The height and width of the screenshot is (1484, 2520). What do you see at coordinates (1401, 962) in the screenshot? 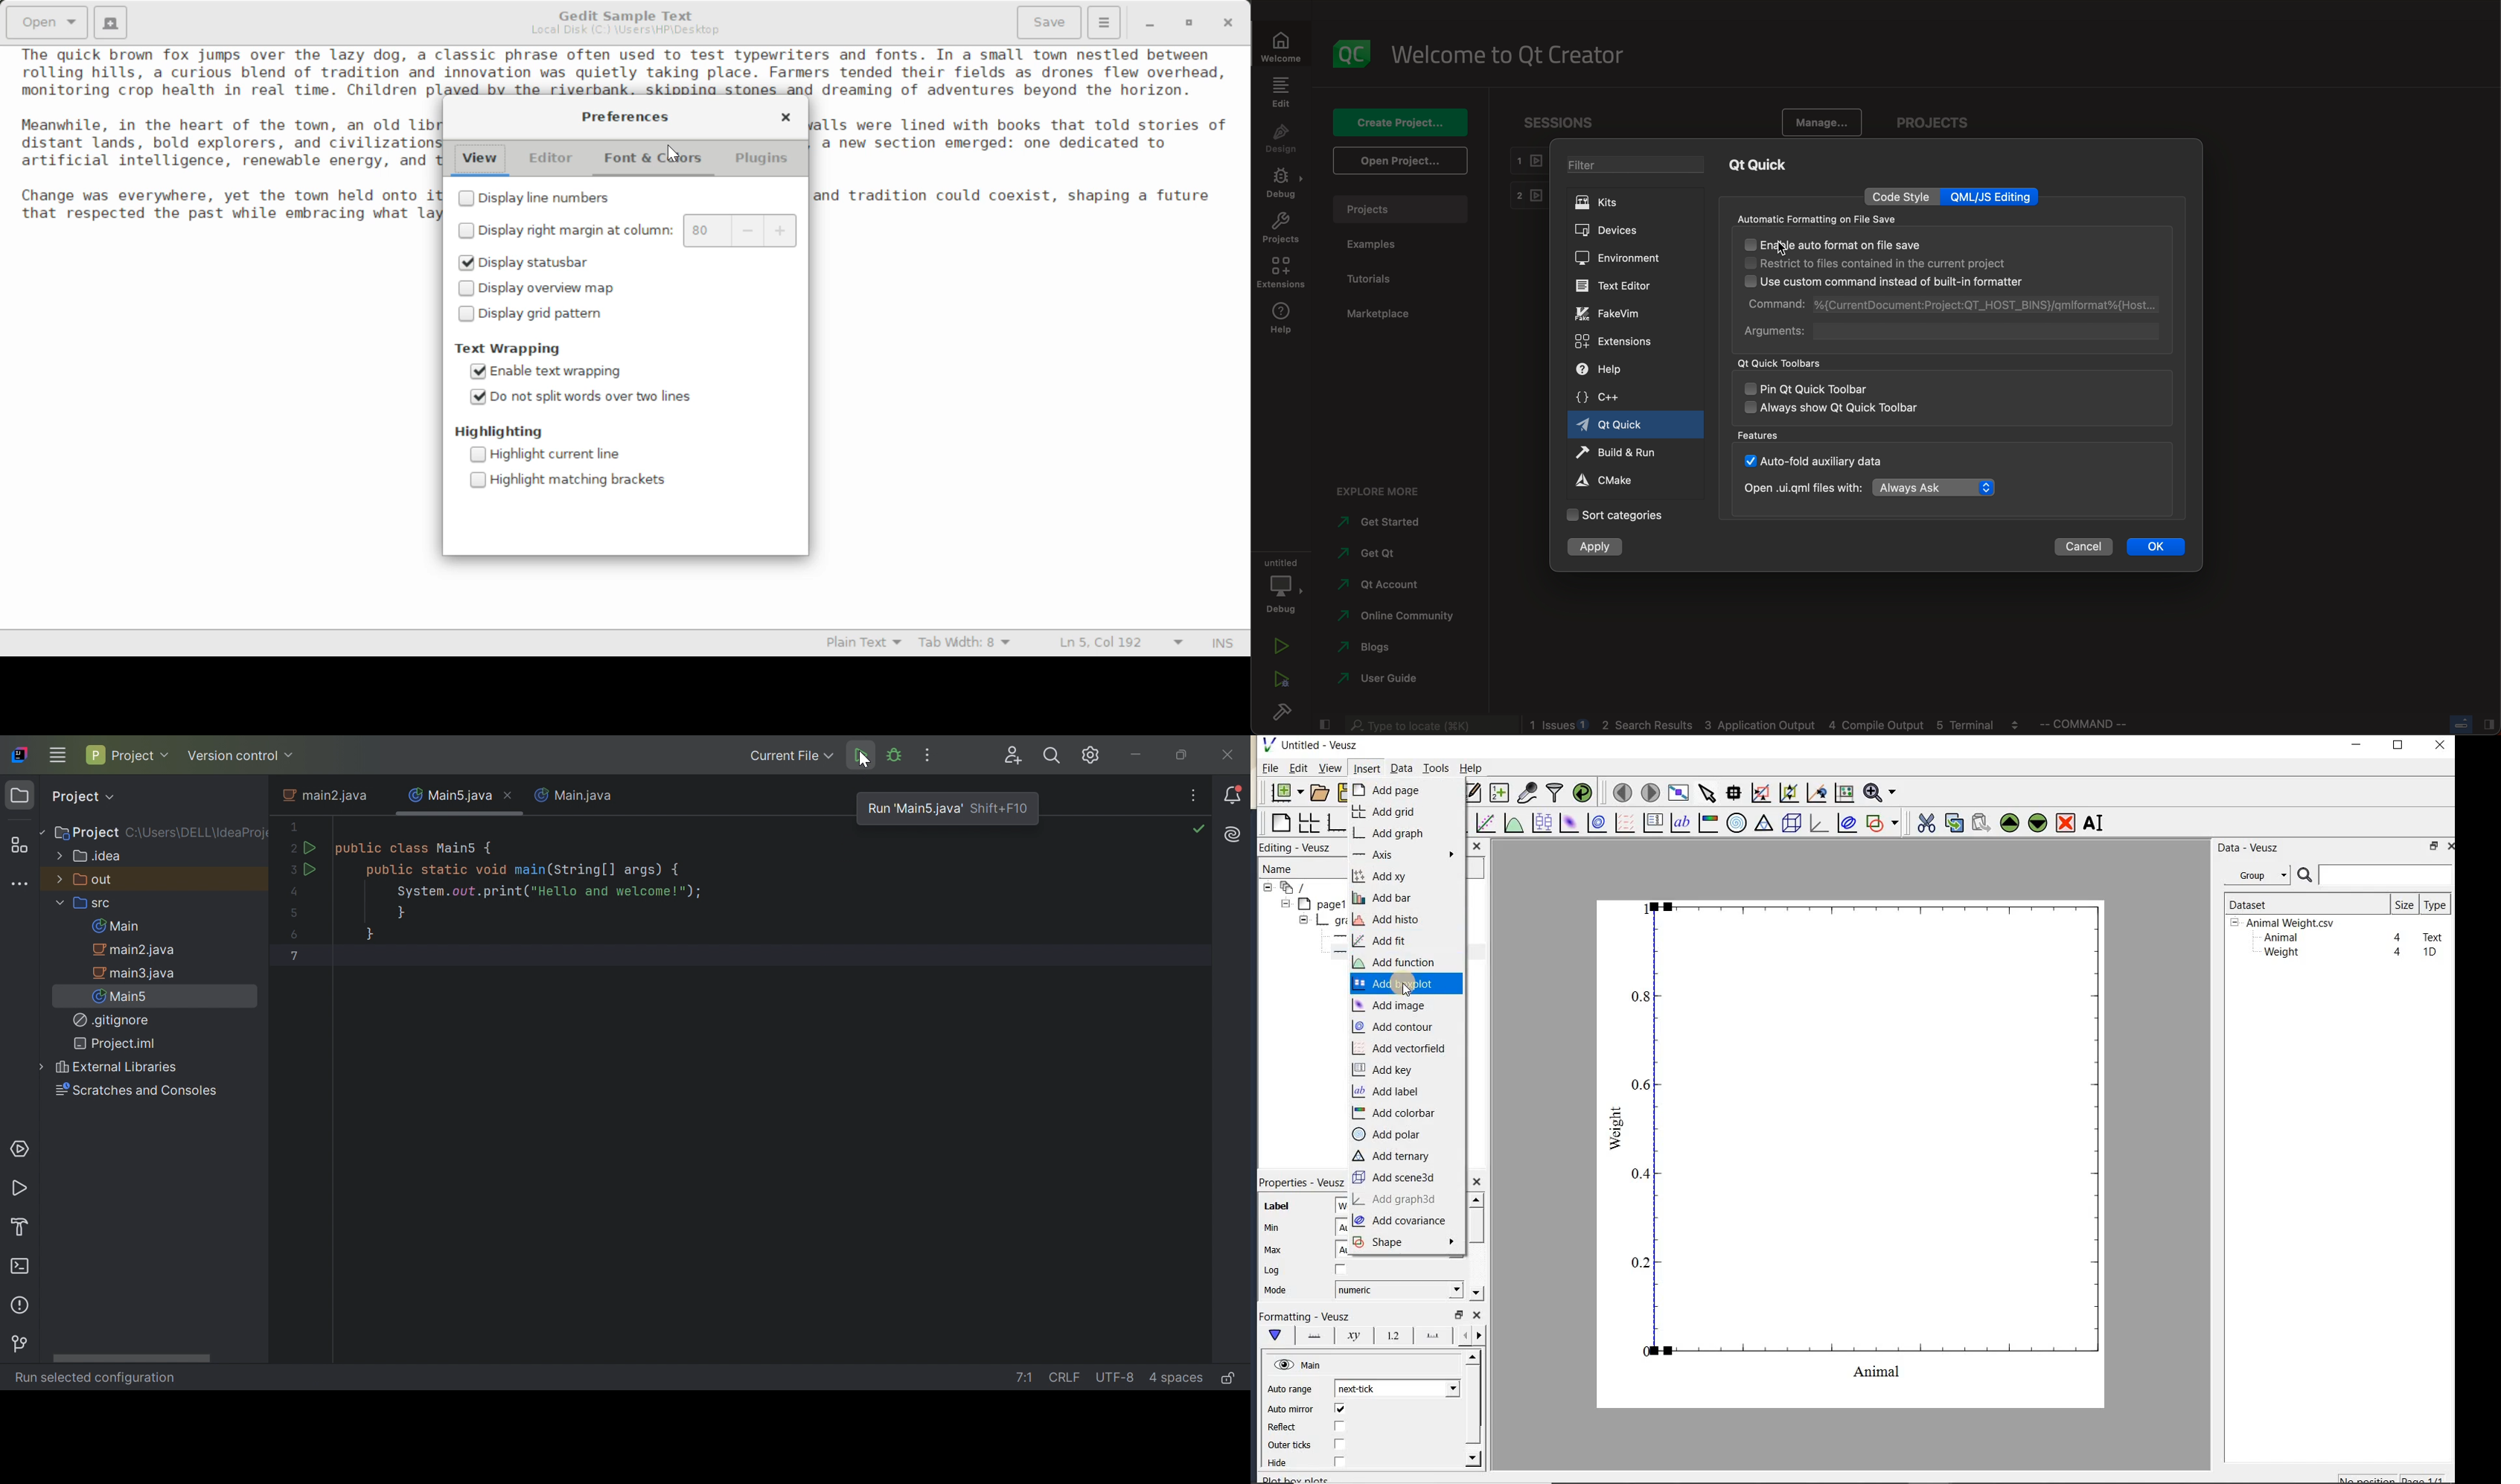
I see `add function` at bounding box center [1401, 962].